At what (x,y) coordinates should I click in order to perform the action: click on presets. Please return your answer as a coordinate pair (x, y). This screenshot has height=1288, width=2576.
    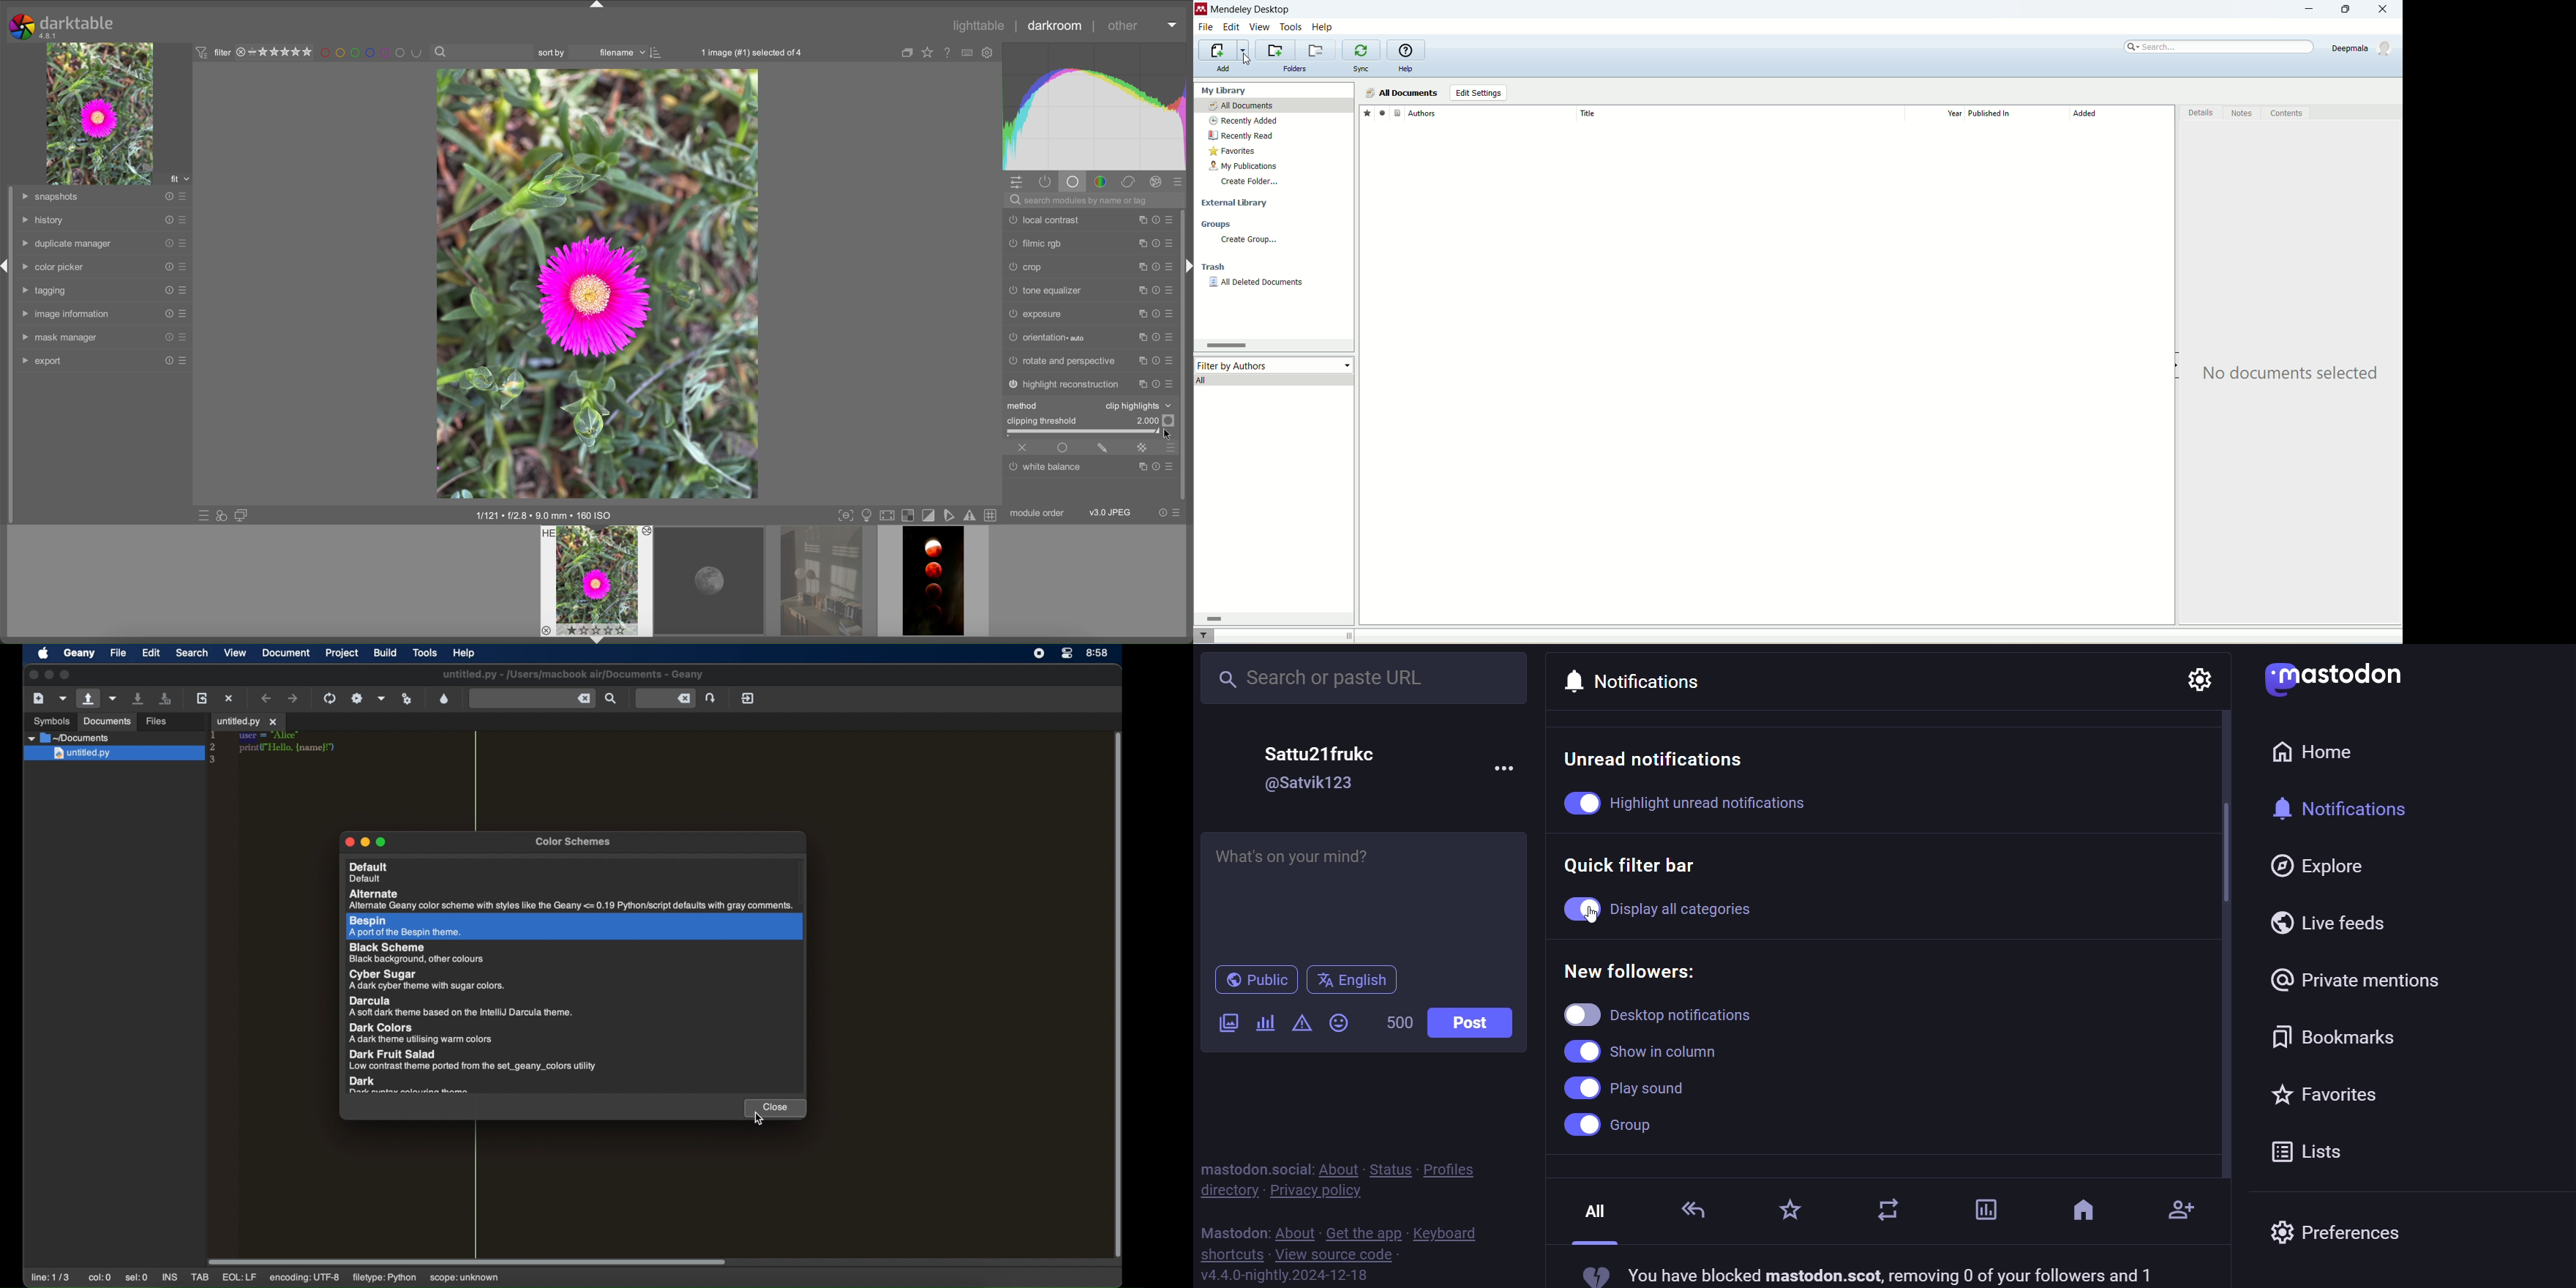
    Looking at the image, I should click on (1171, 243).